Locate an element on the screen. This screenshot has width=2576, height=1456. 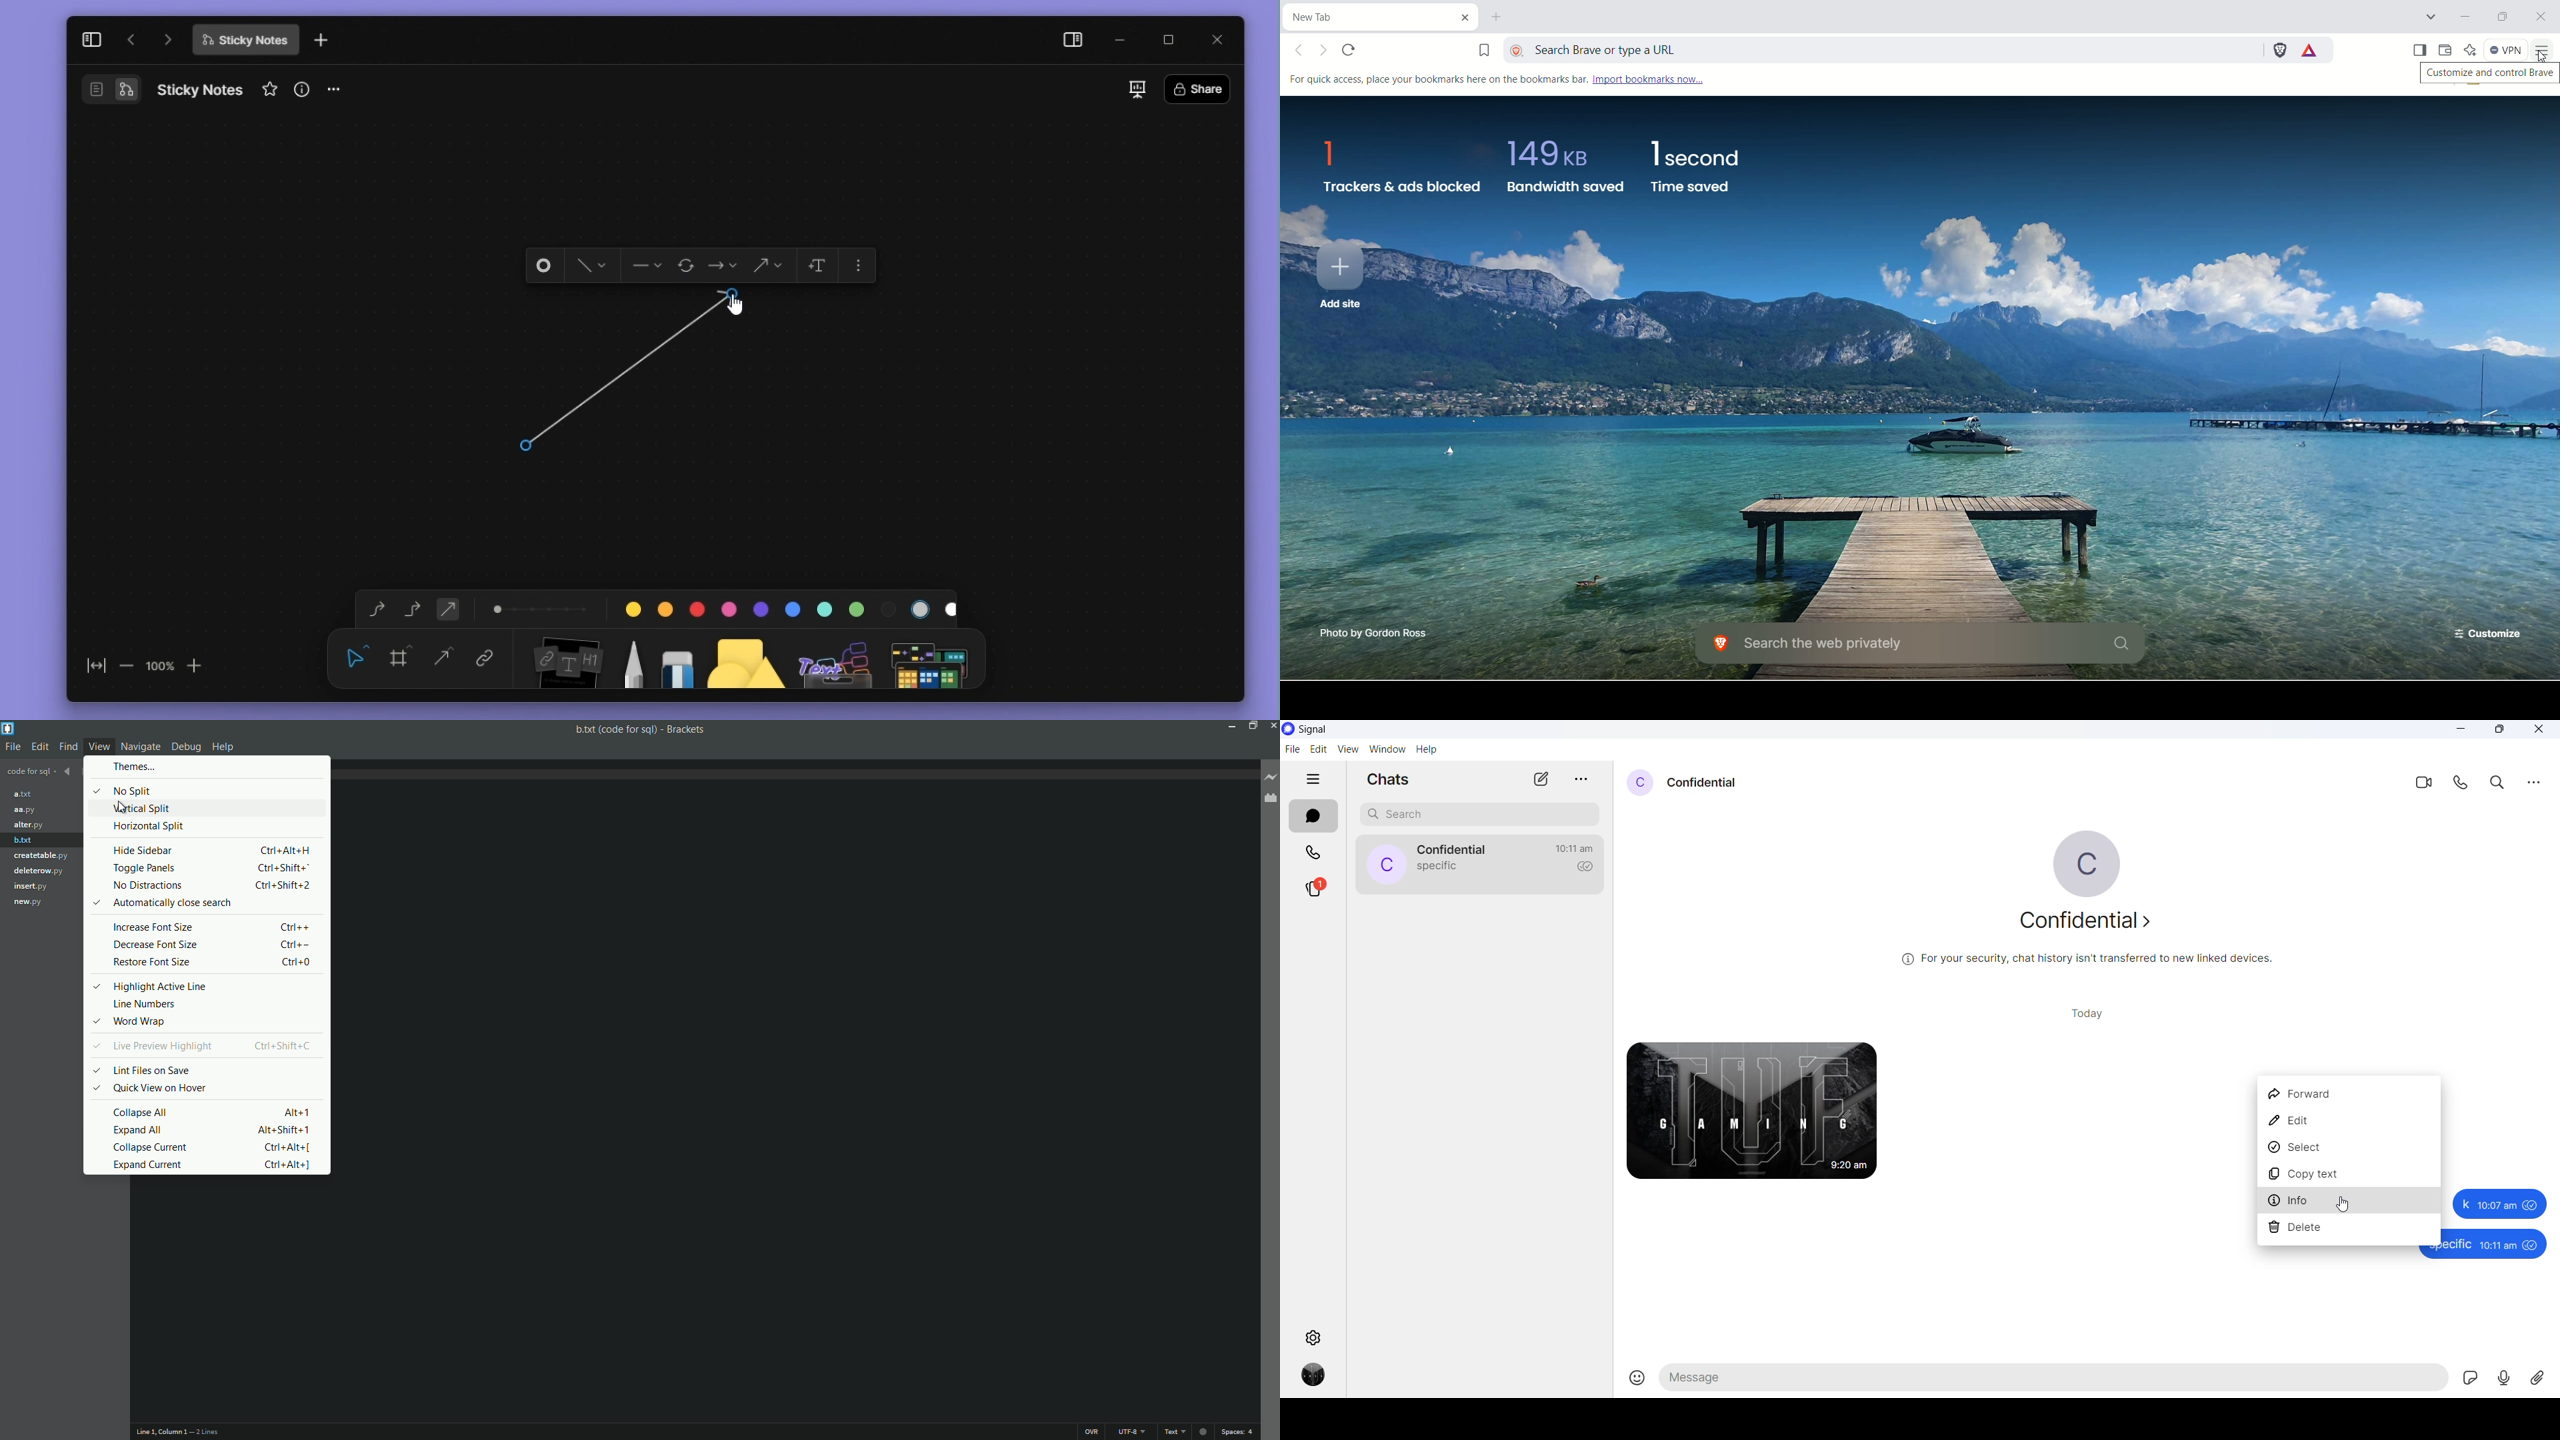
Navigate backward is located at coordinates (67, 771).